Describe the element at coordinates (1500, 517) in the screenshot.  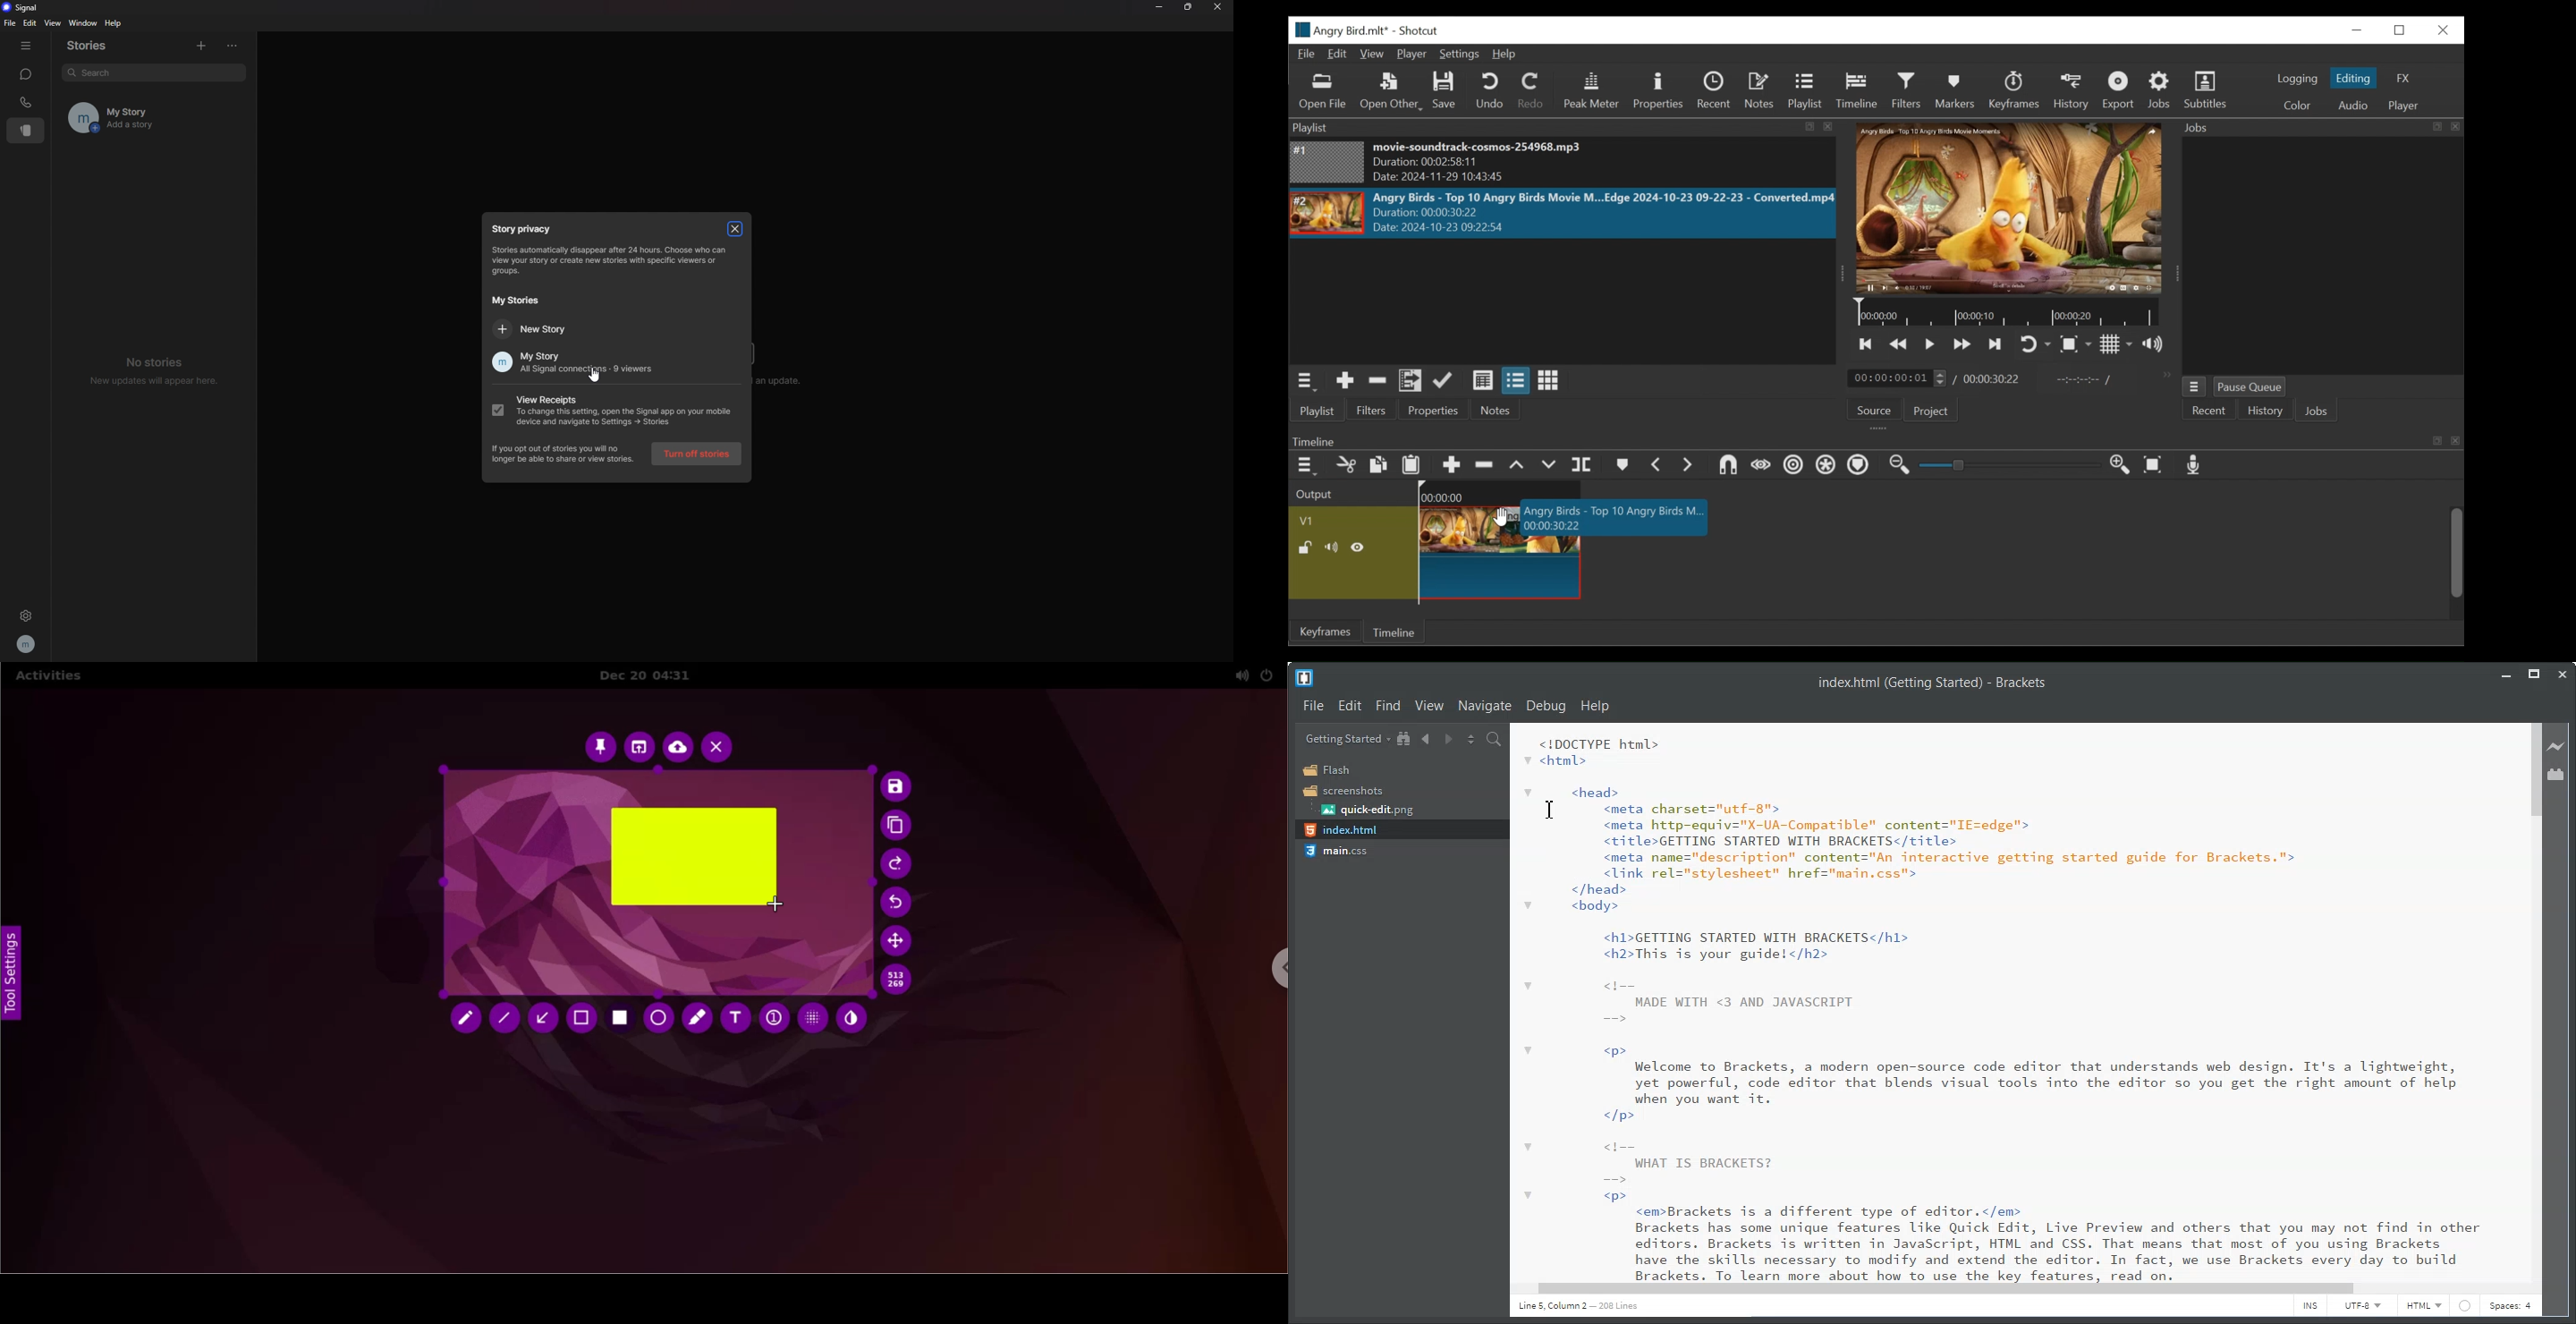
I see `cursor` at that location.